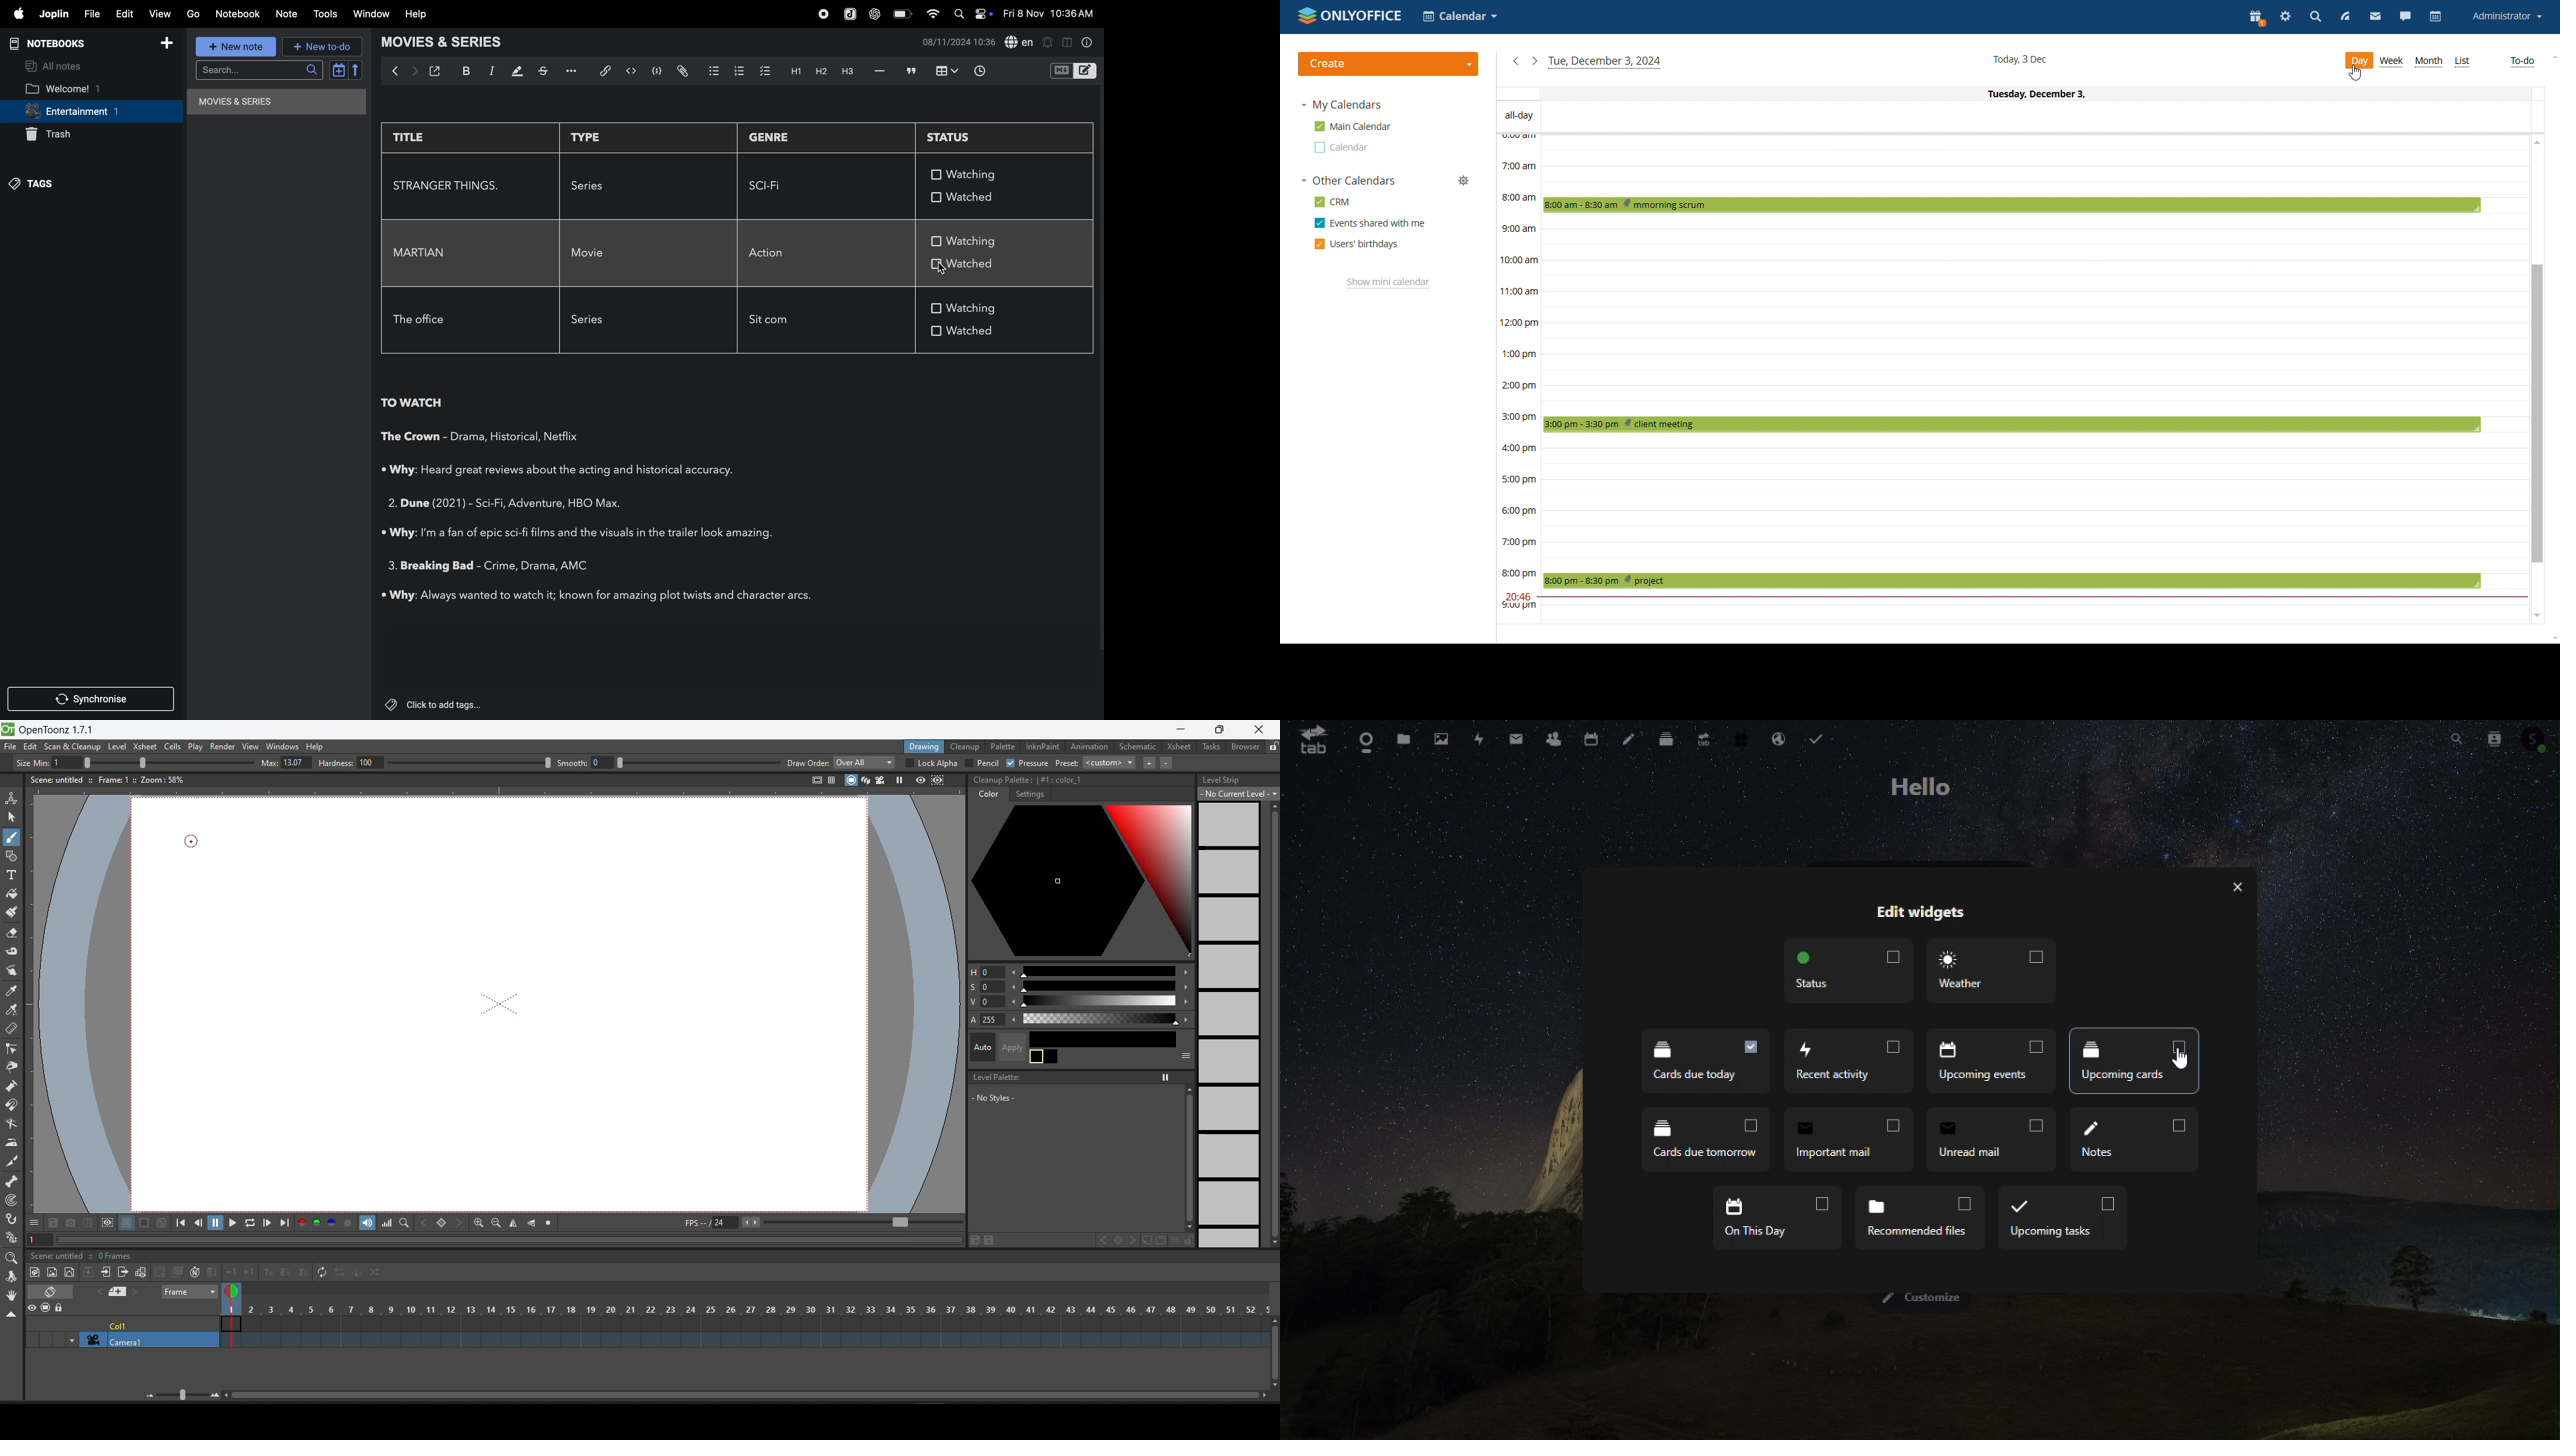 The width and height of the screenshot is (2576, 1456). I want to click on notebooks, so click(54, 42).